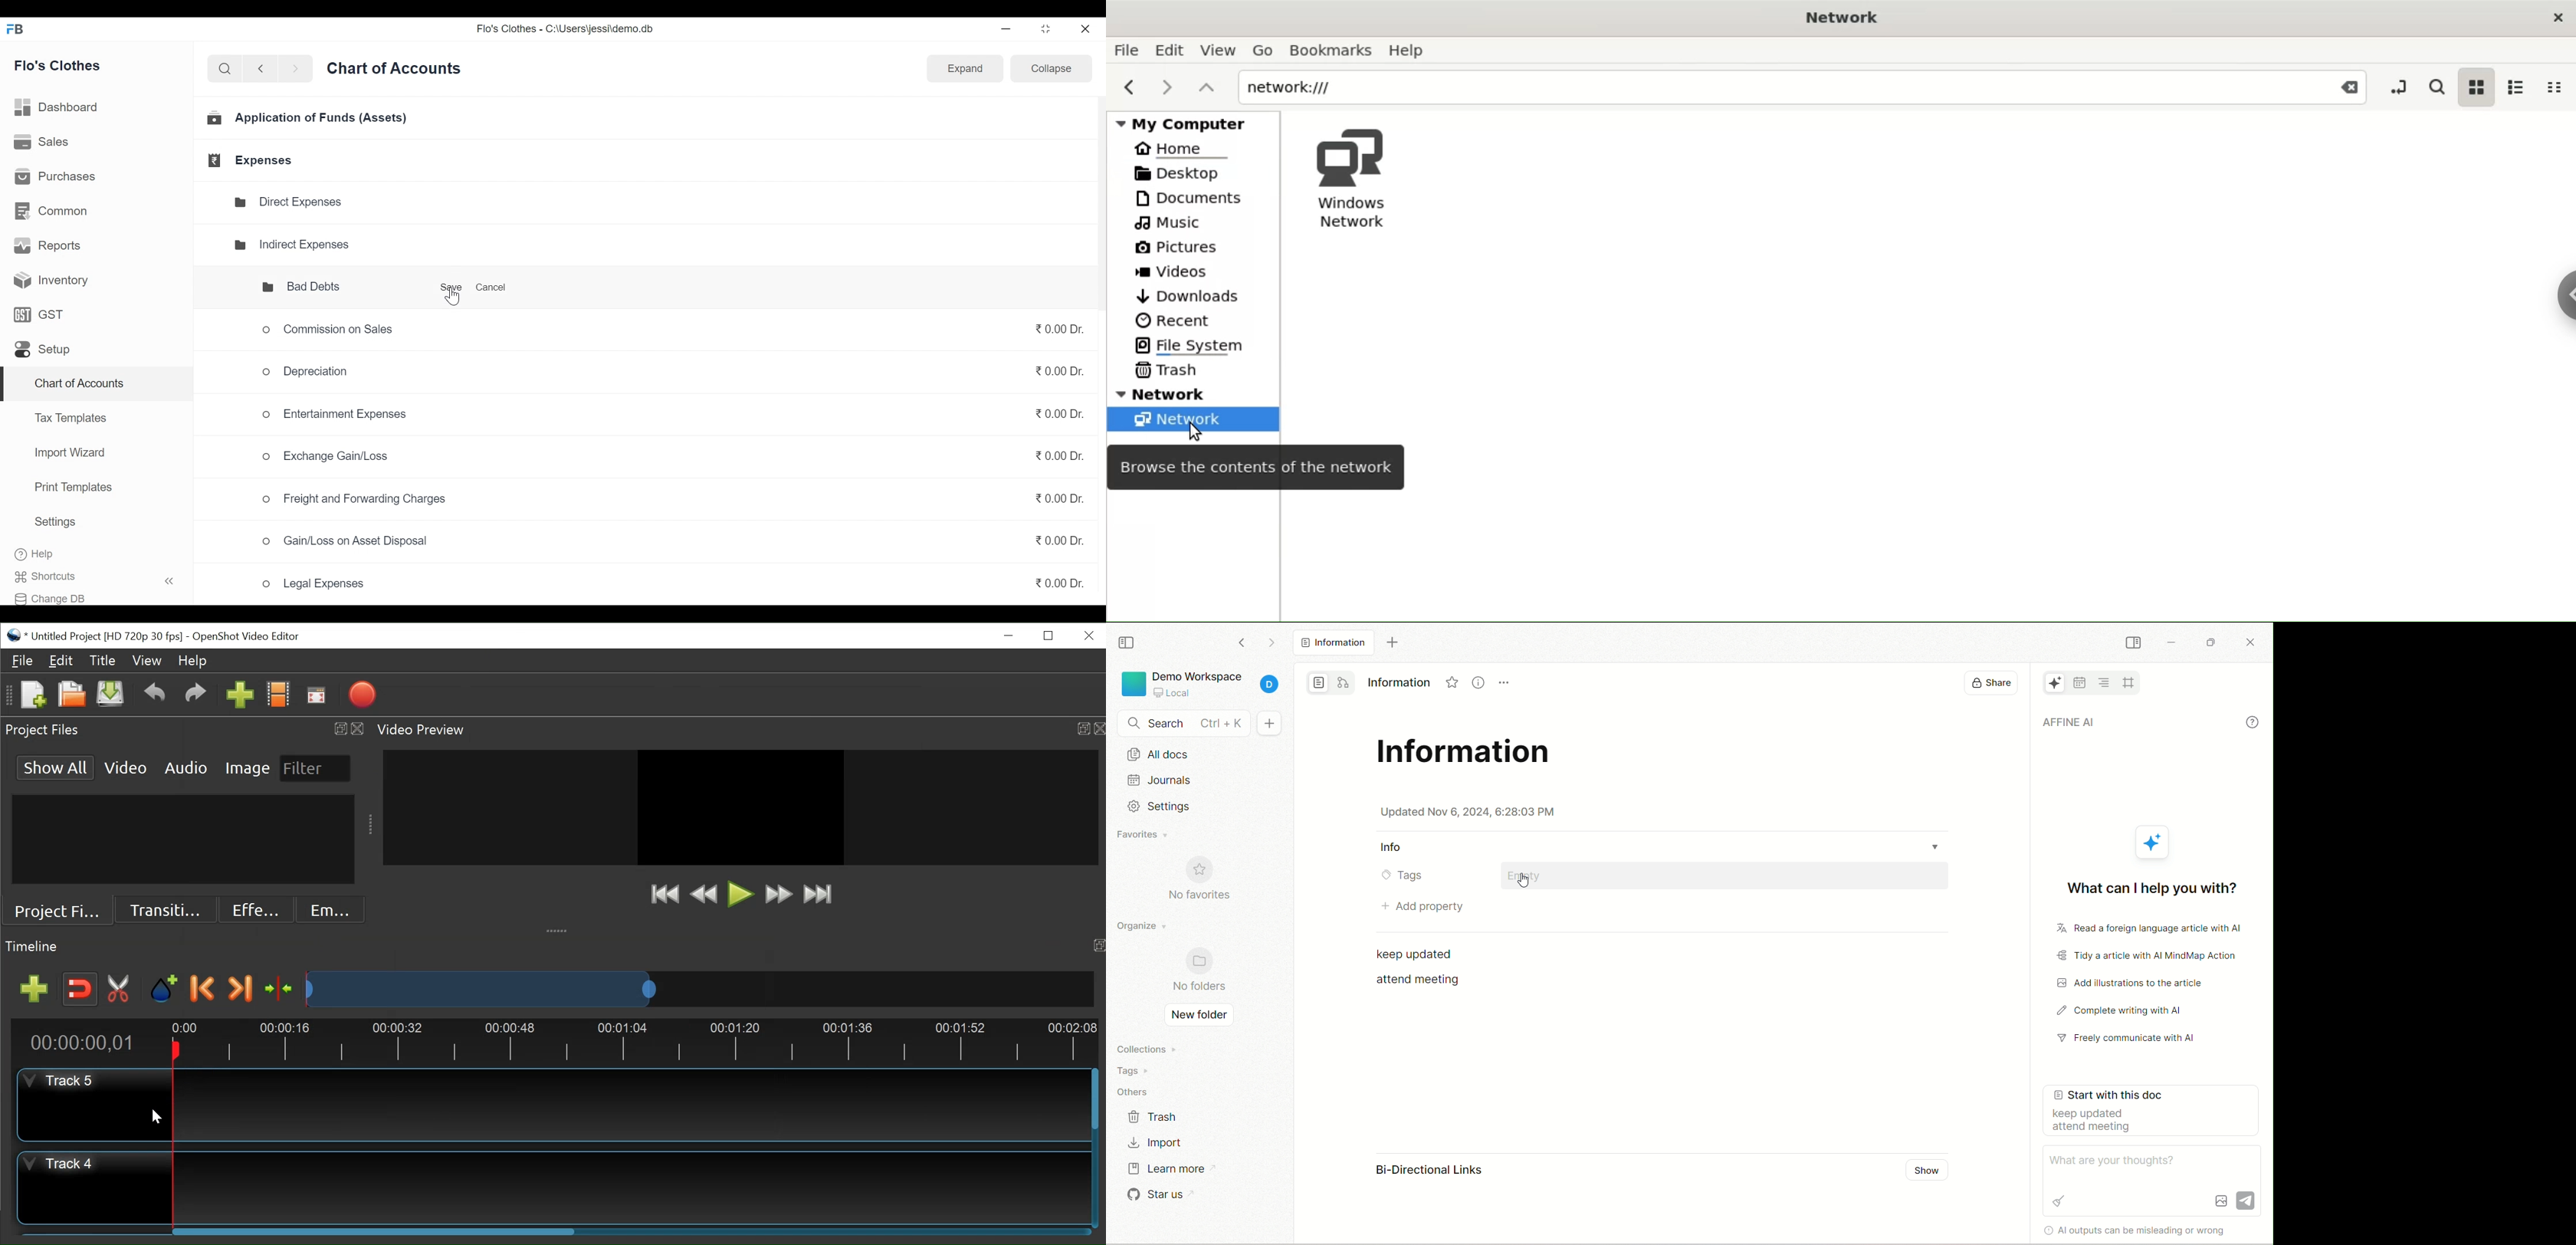 The height and width of the screenshot is (1260, 2576). What do you see at coordinates (32, 696) in the screenshot?
I see `New File` at bounding box center [32, 696].